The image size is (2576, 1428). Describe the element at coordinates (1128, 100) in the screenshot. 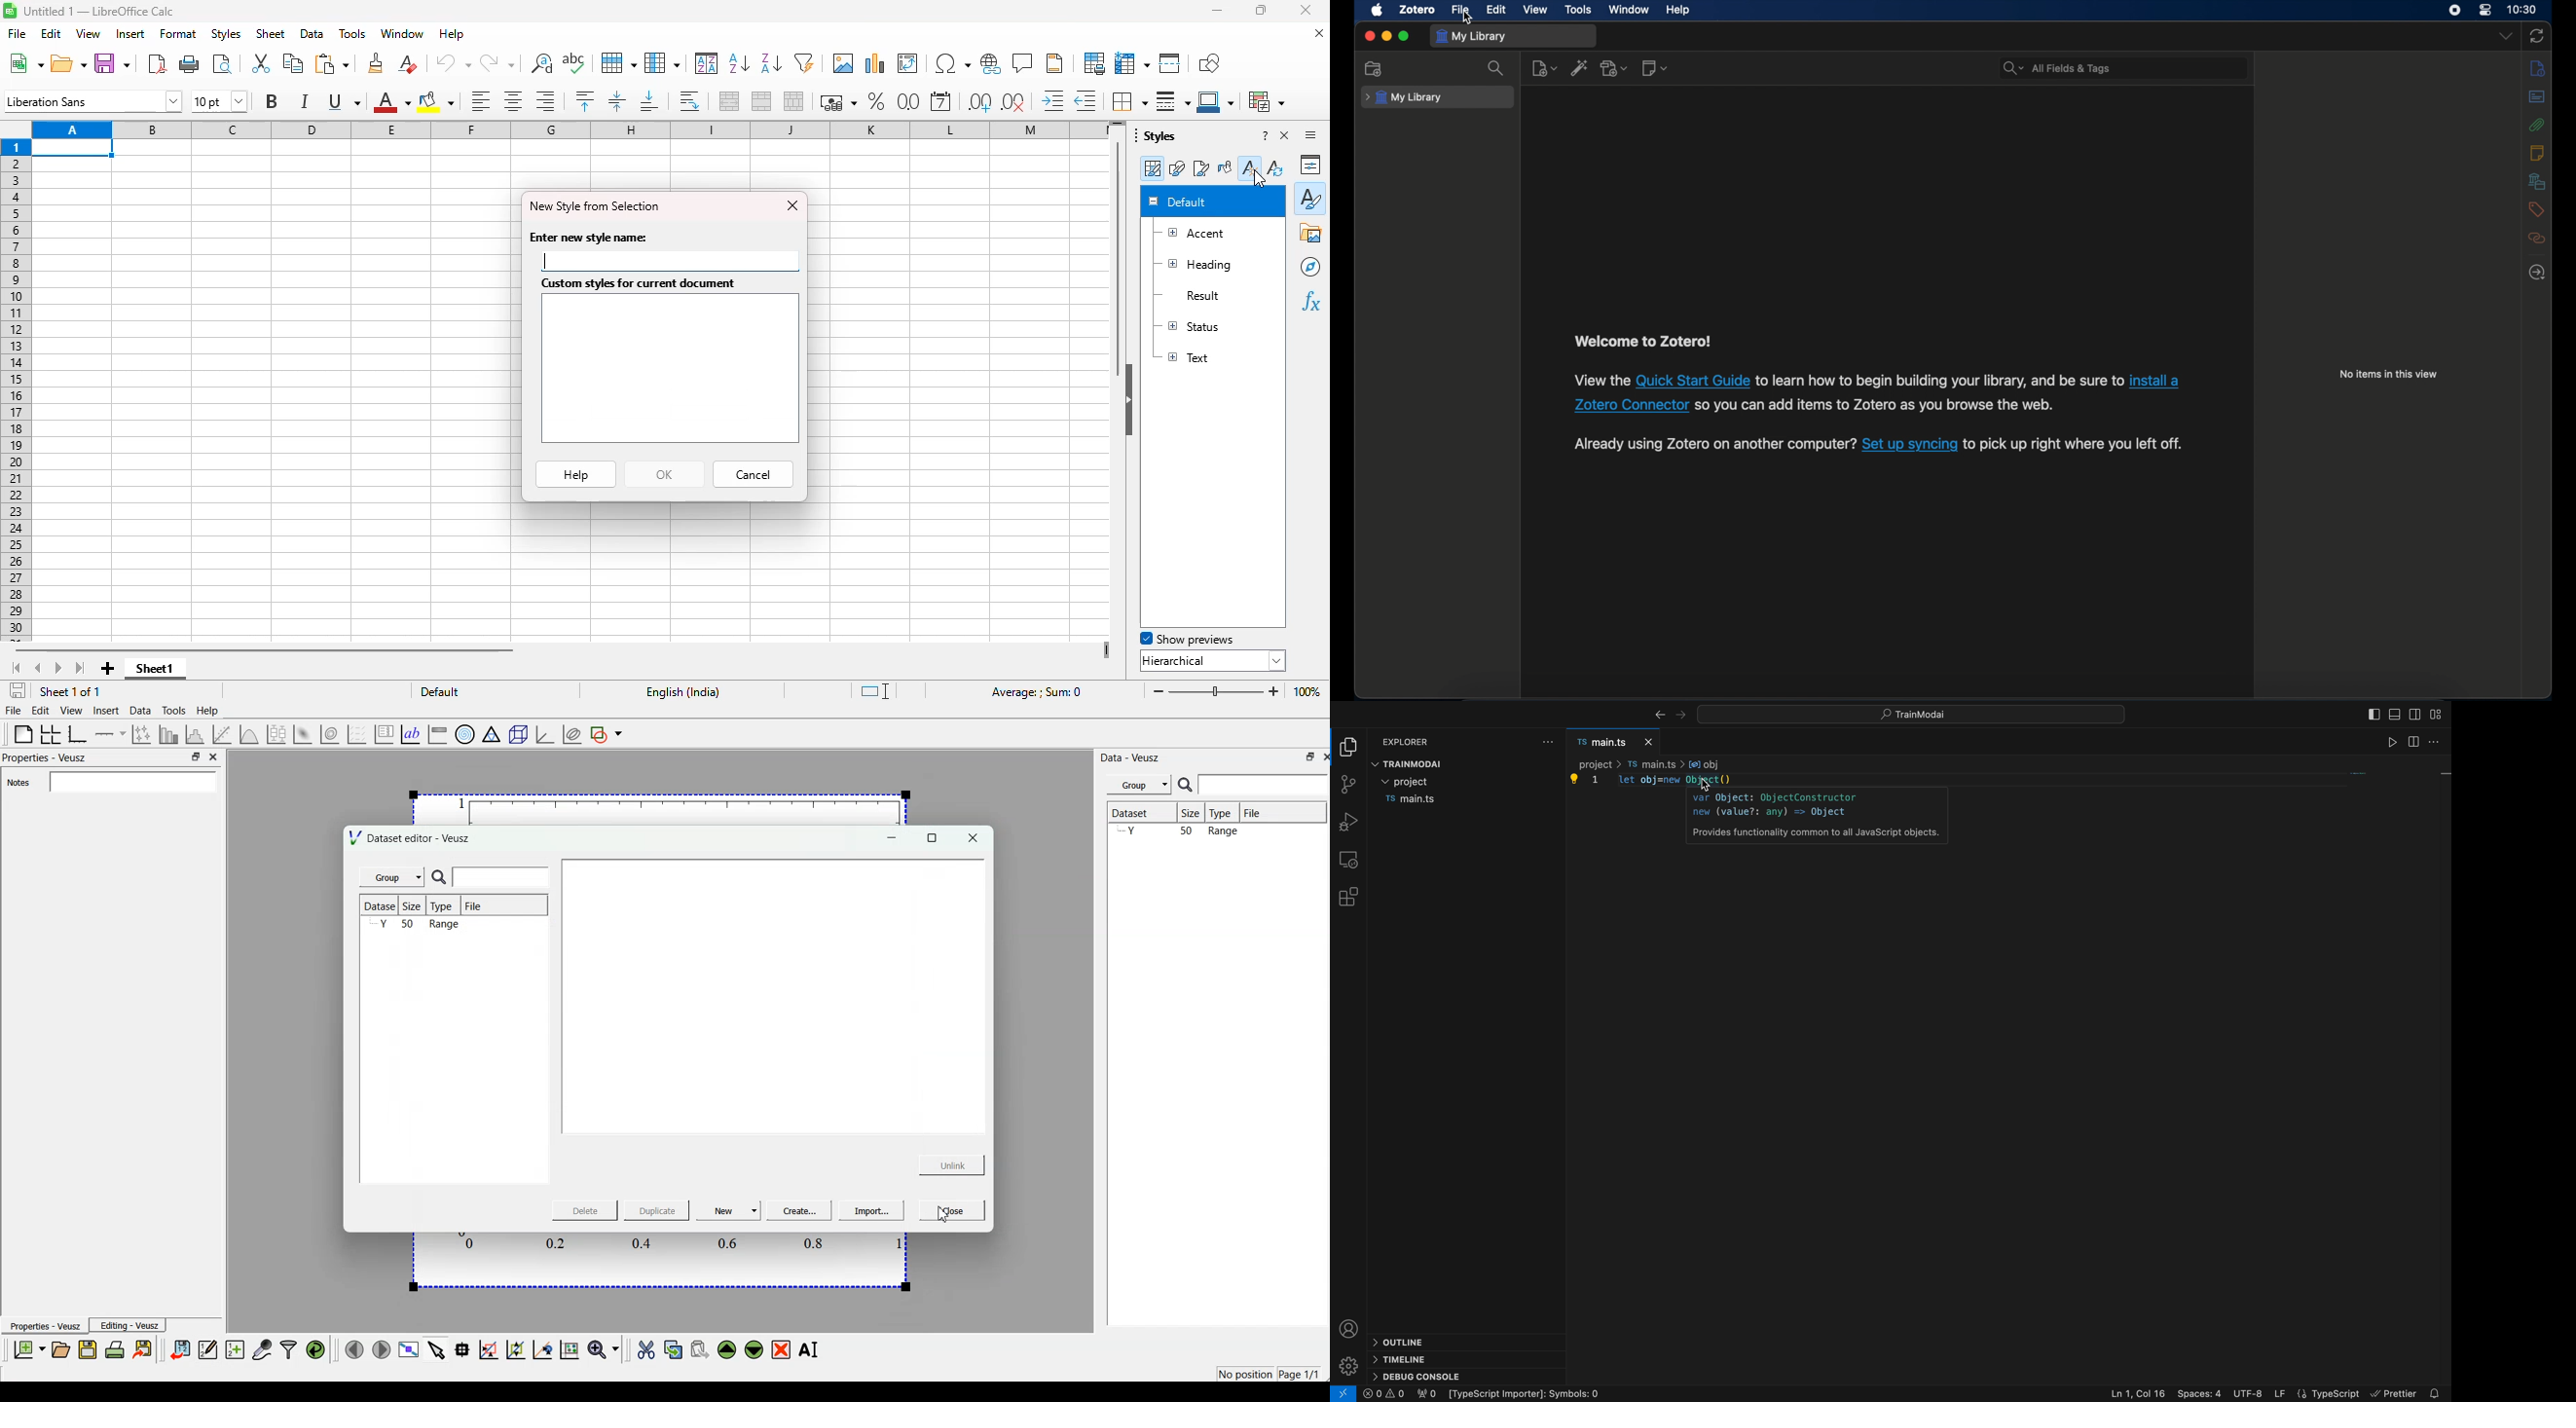

I see `borders` at that location.